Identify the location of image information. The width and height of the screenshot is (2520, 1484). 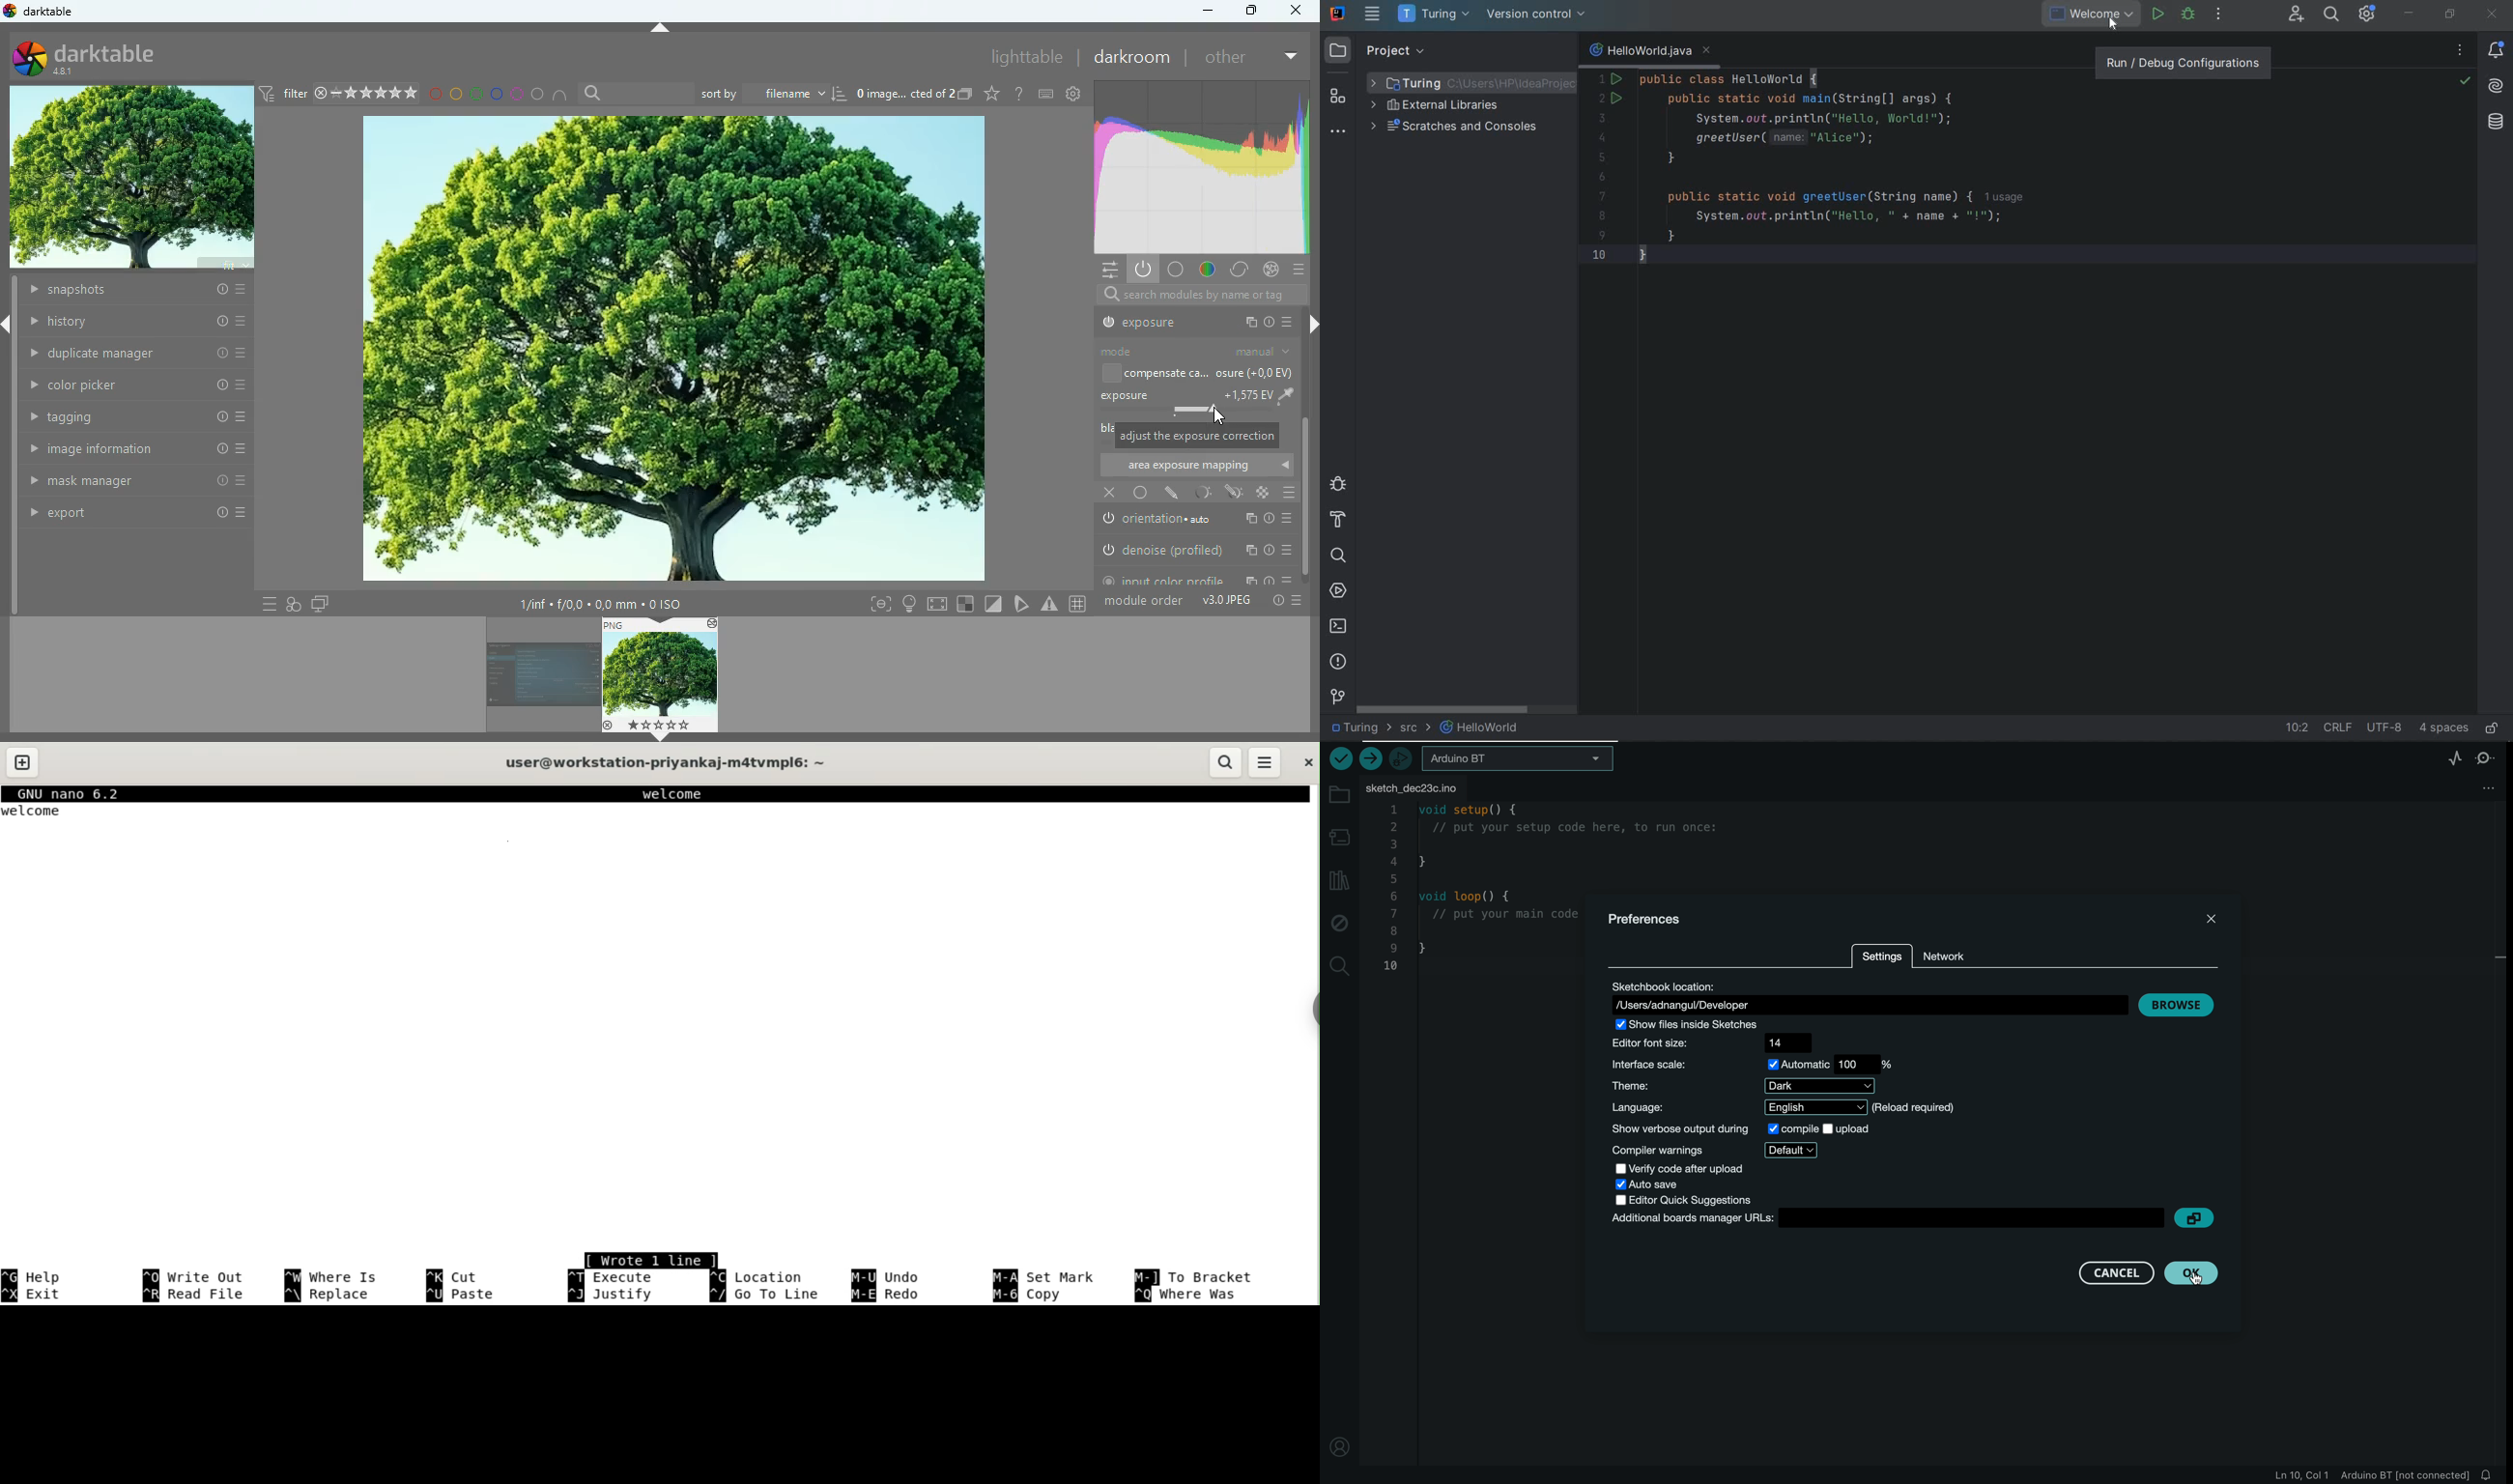
(127, 451).